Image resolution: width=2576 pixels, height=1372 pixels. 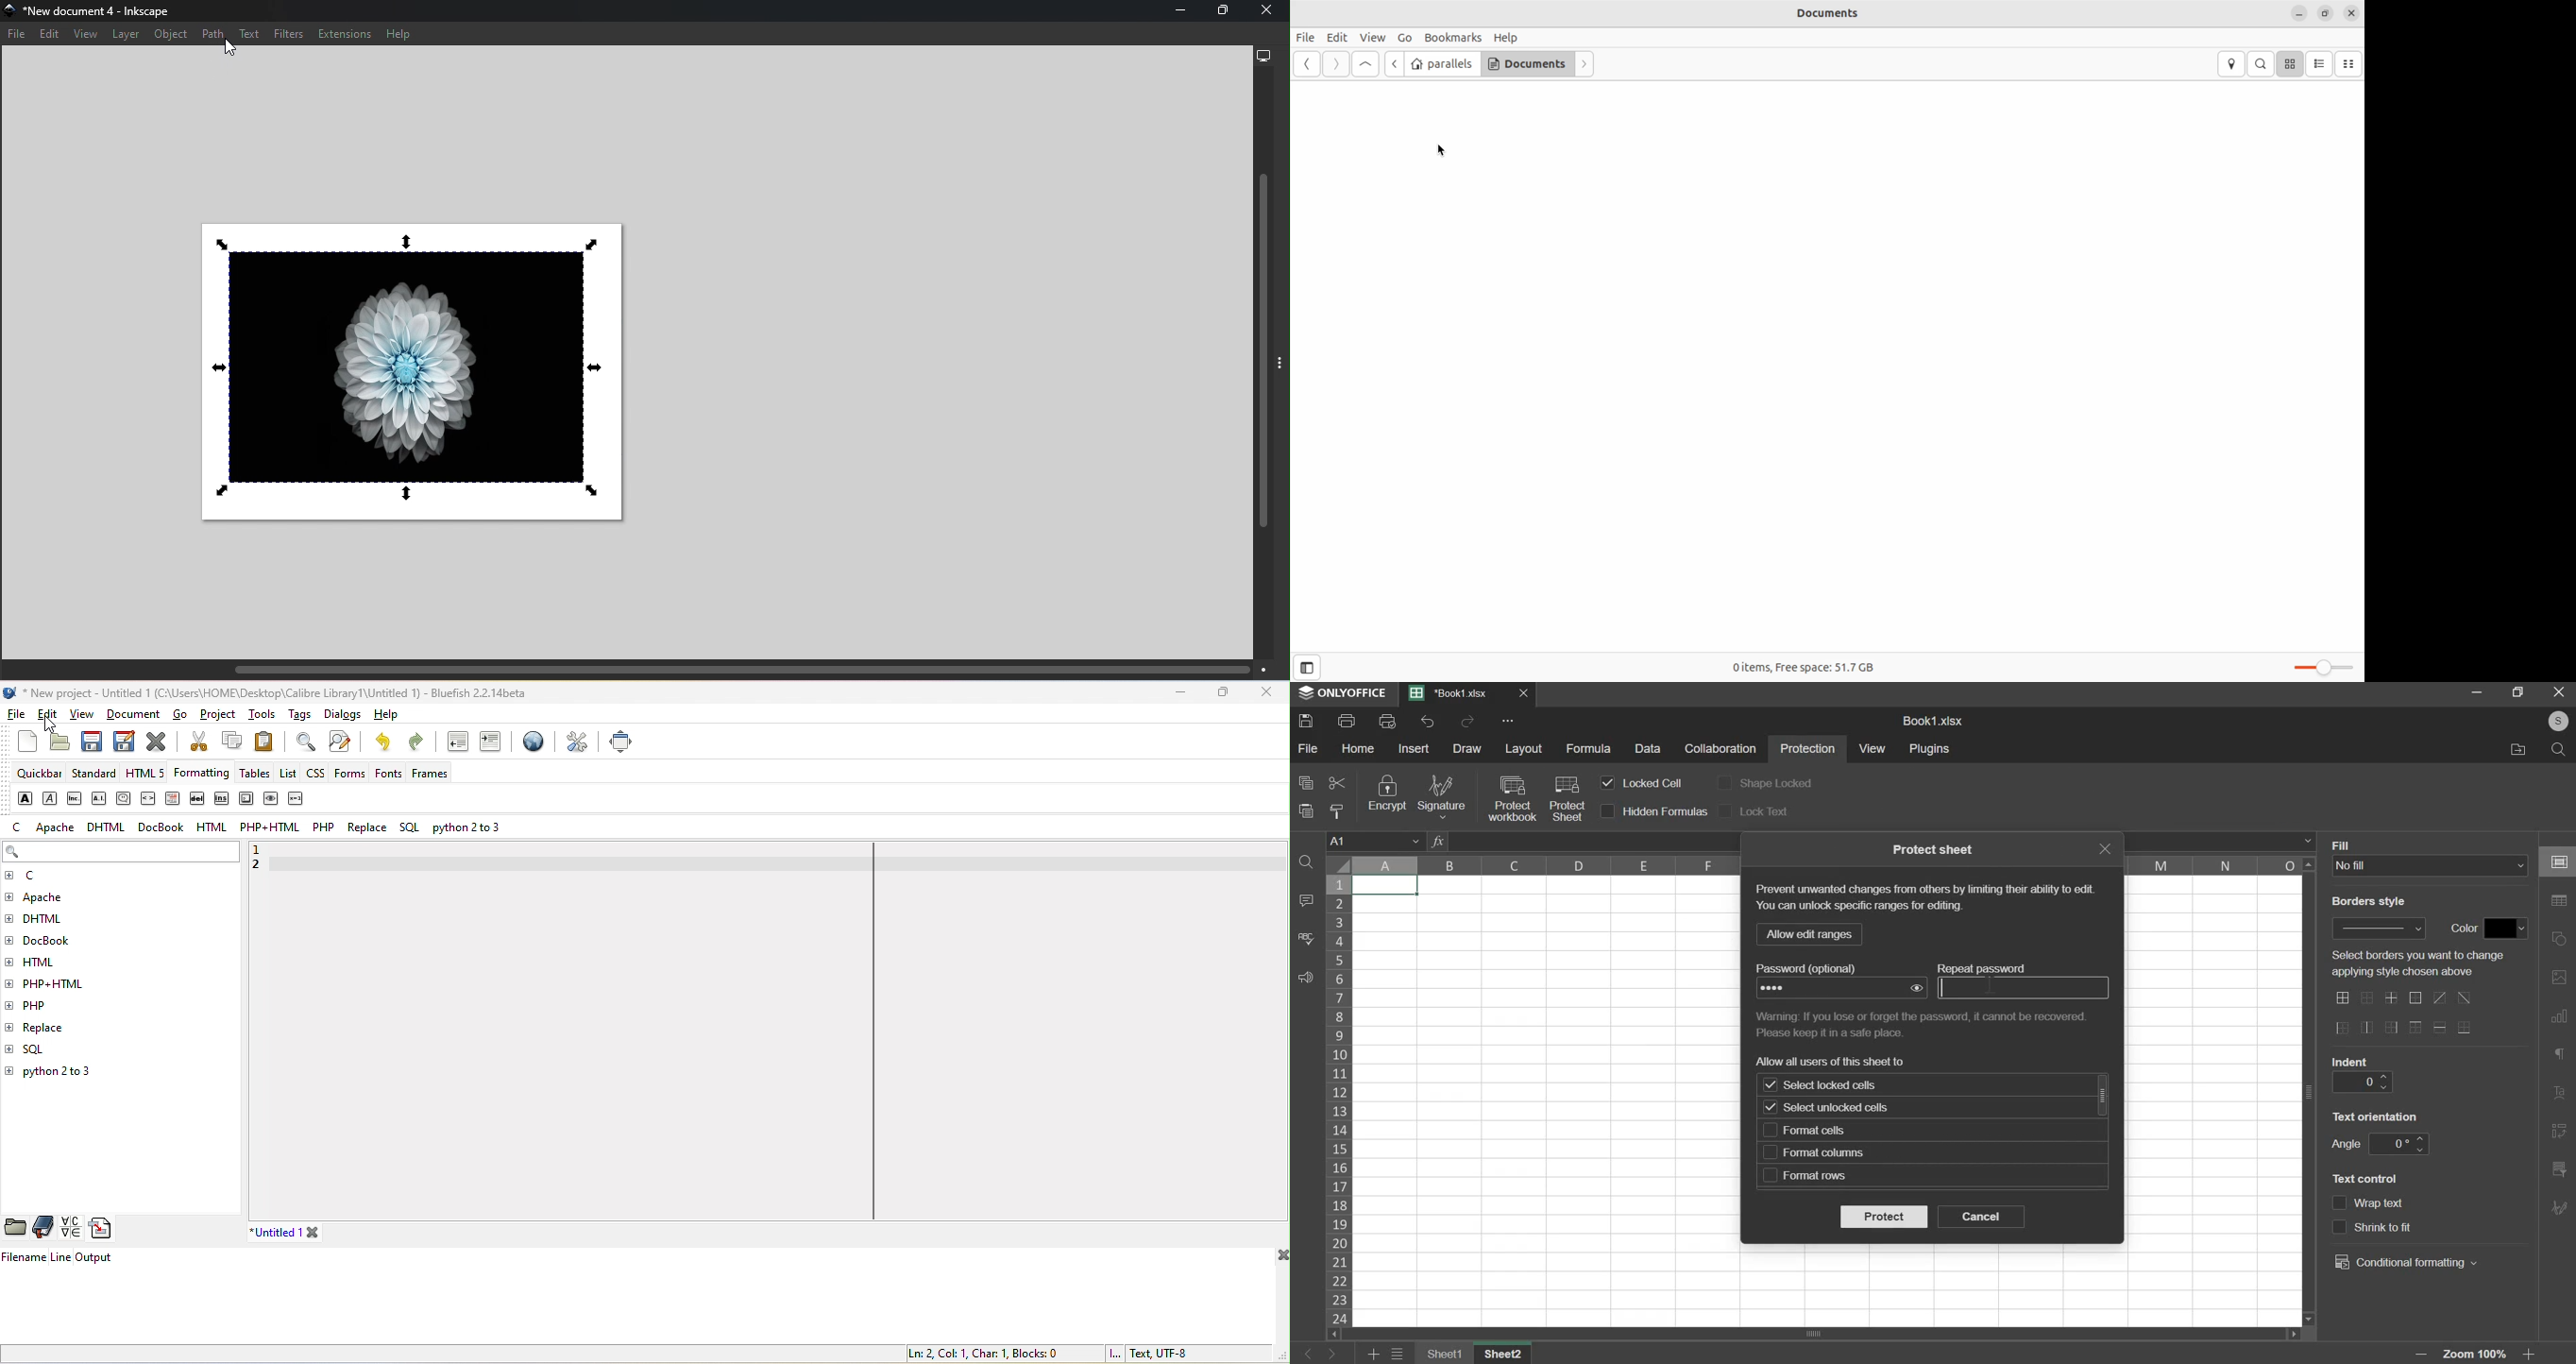 I want to click on sql, so click(x=44, y=1049).